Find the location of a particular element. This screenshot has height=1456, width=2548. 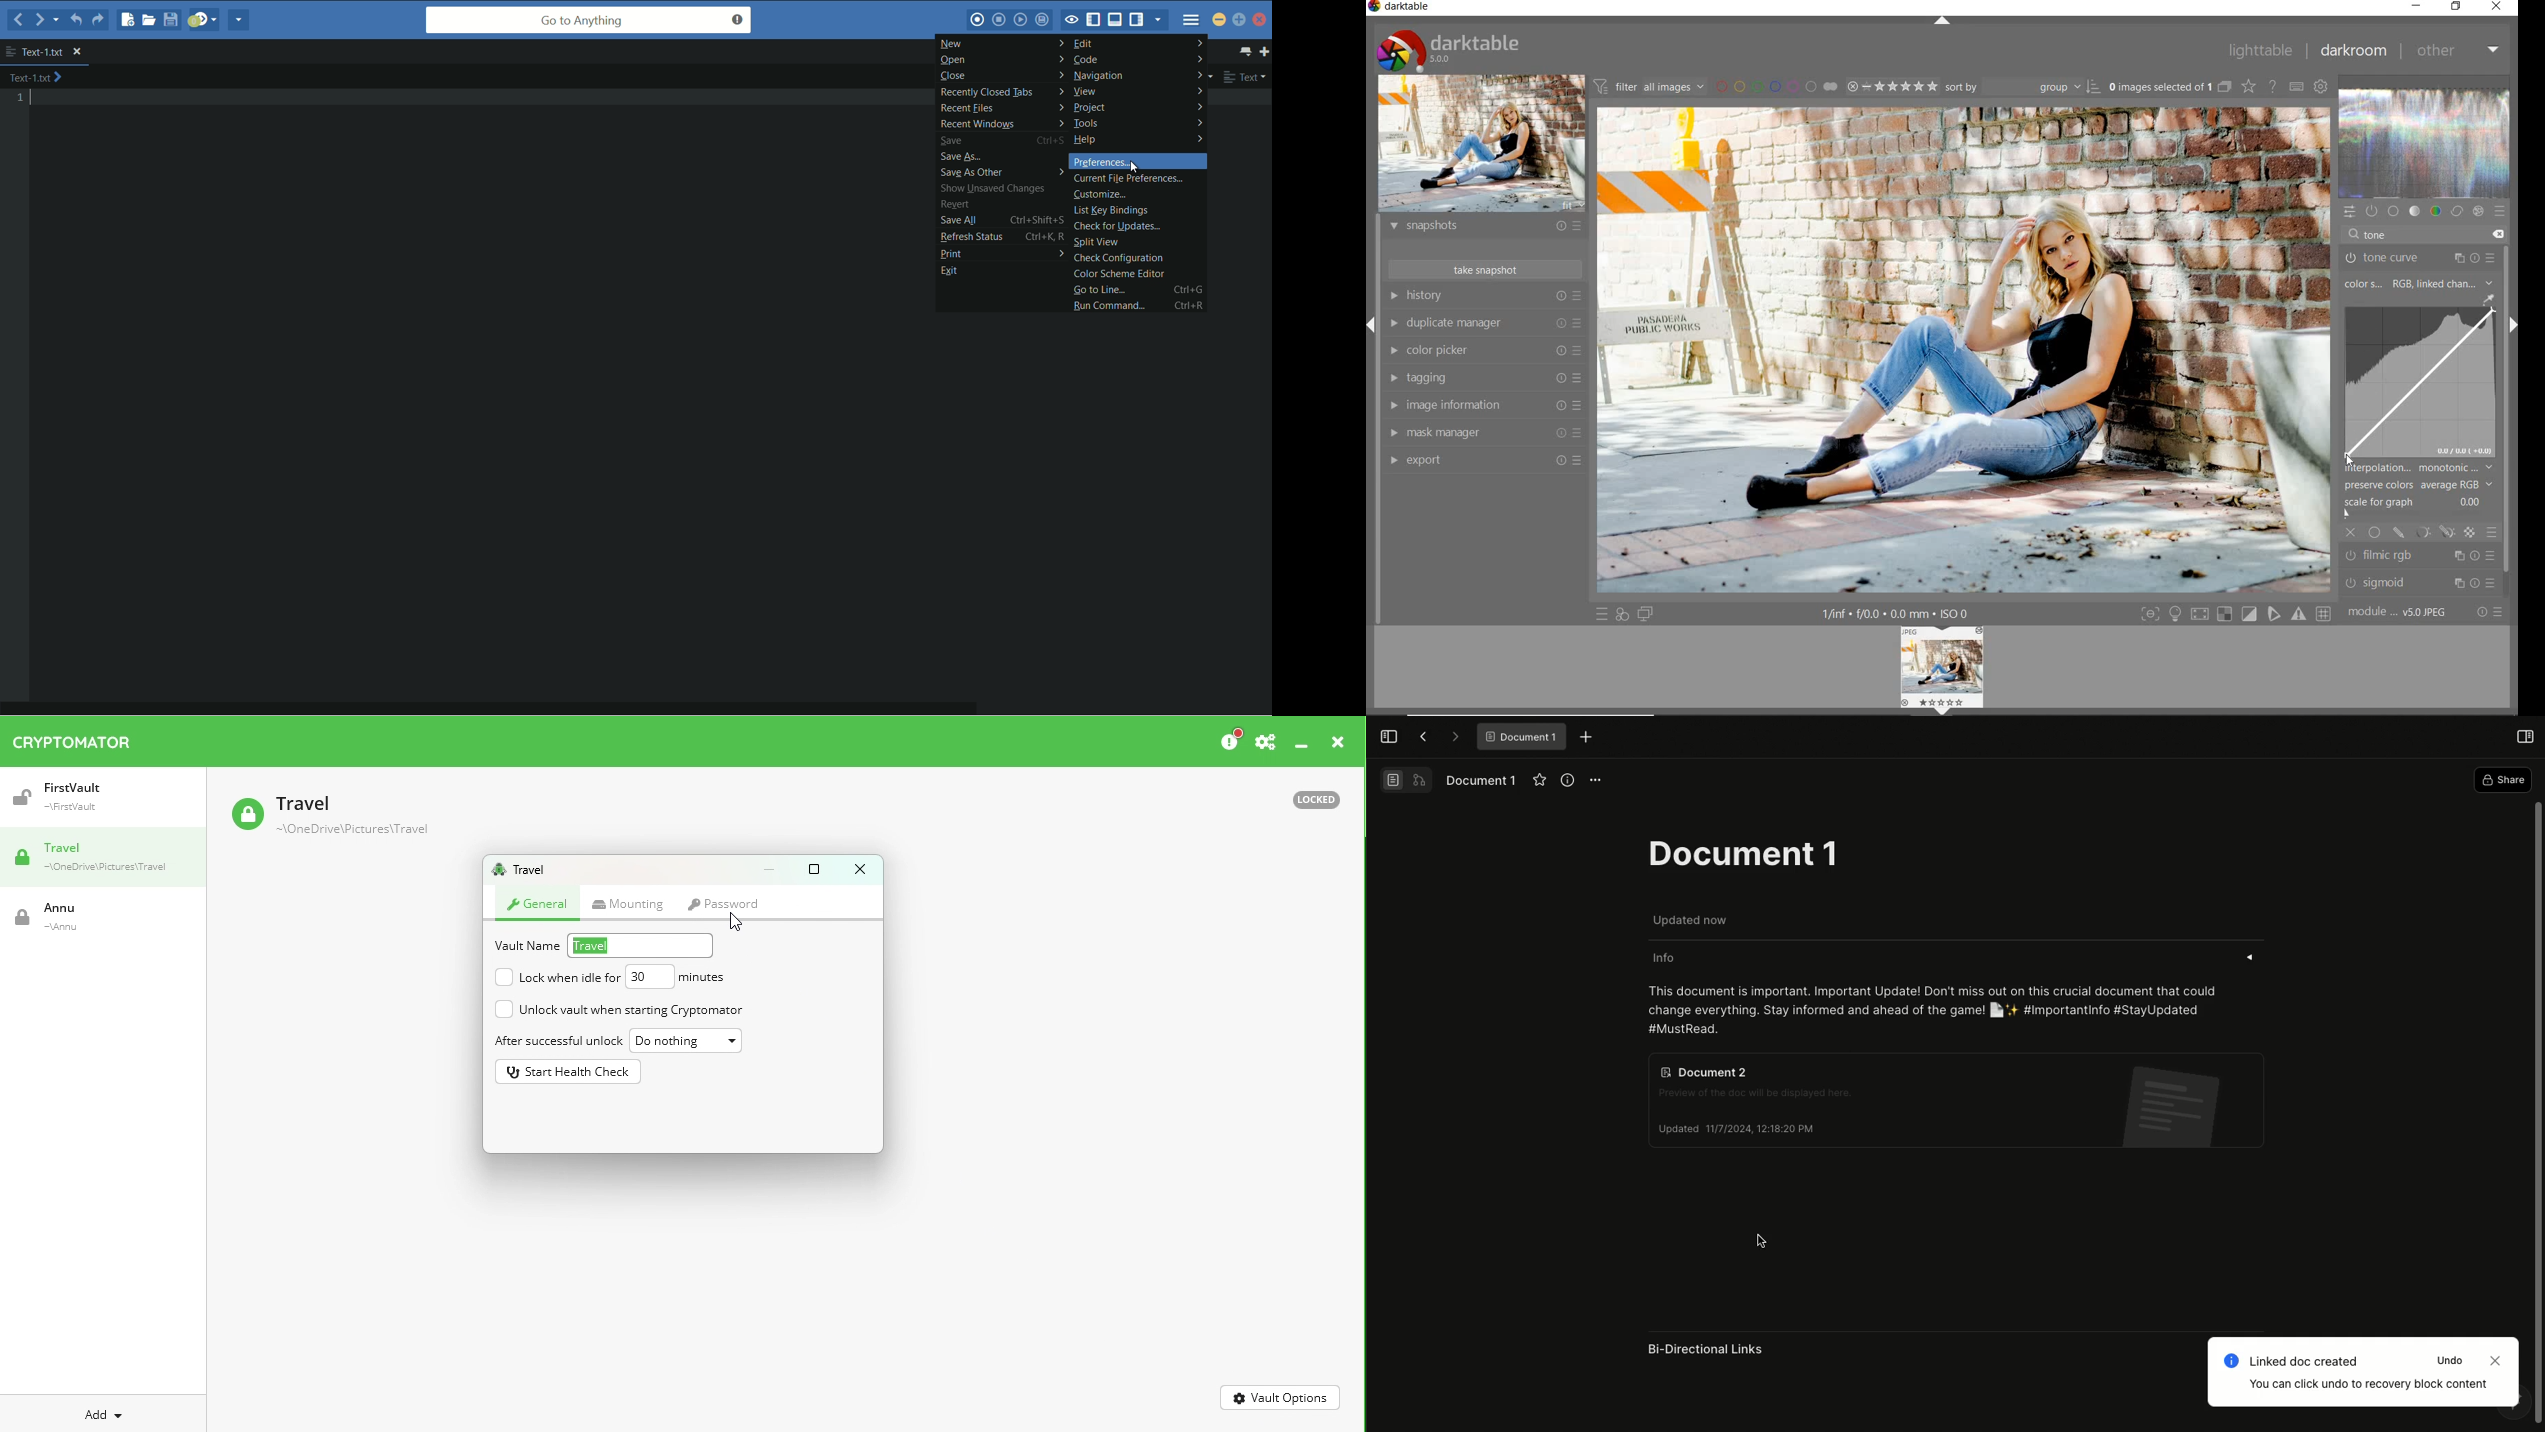

Share is located at coordinates (2501, 779).